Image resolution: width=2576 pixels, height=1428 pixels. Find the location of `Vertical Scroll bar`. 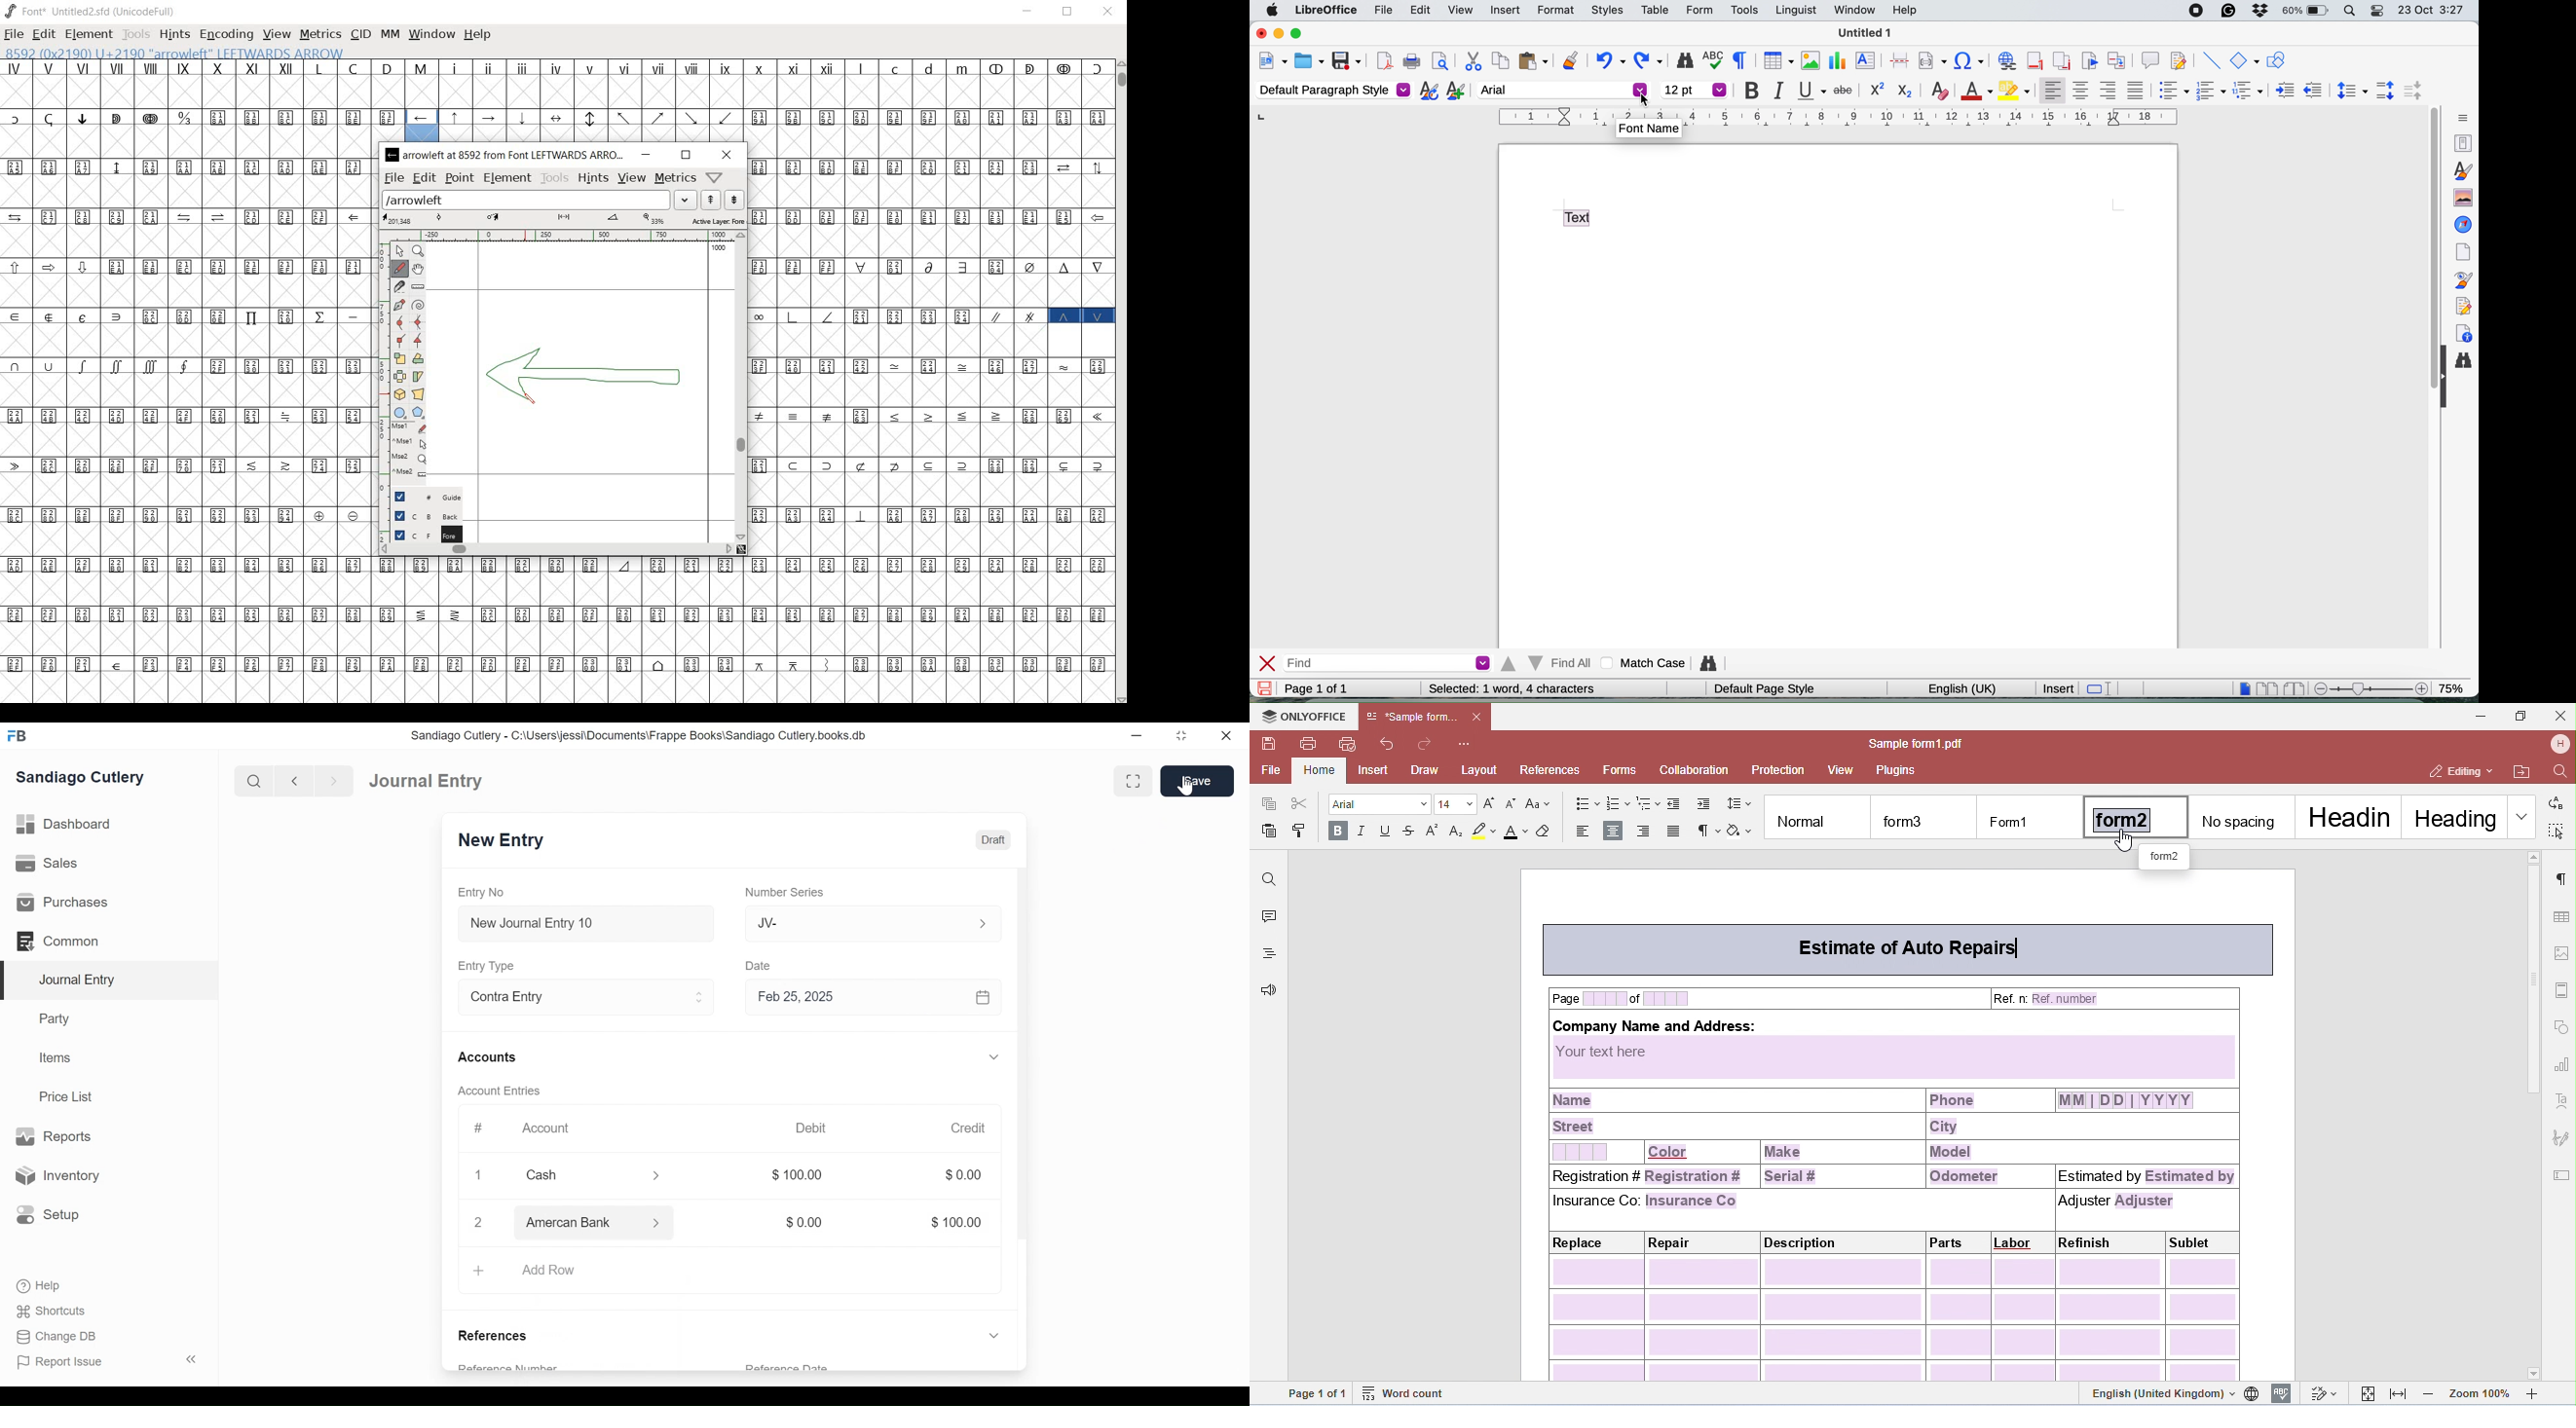

Vertical Scroll bar is located at coordinates (1025, 1075).